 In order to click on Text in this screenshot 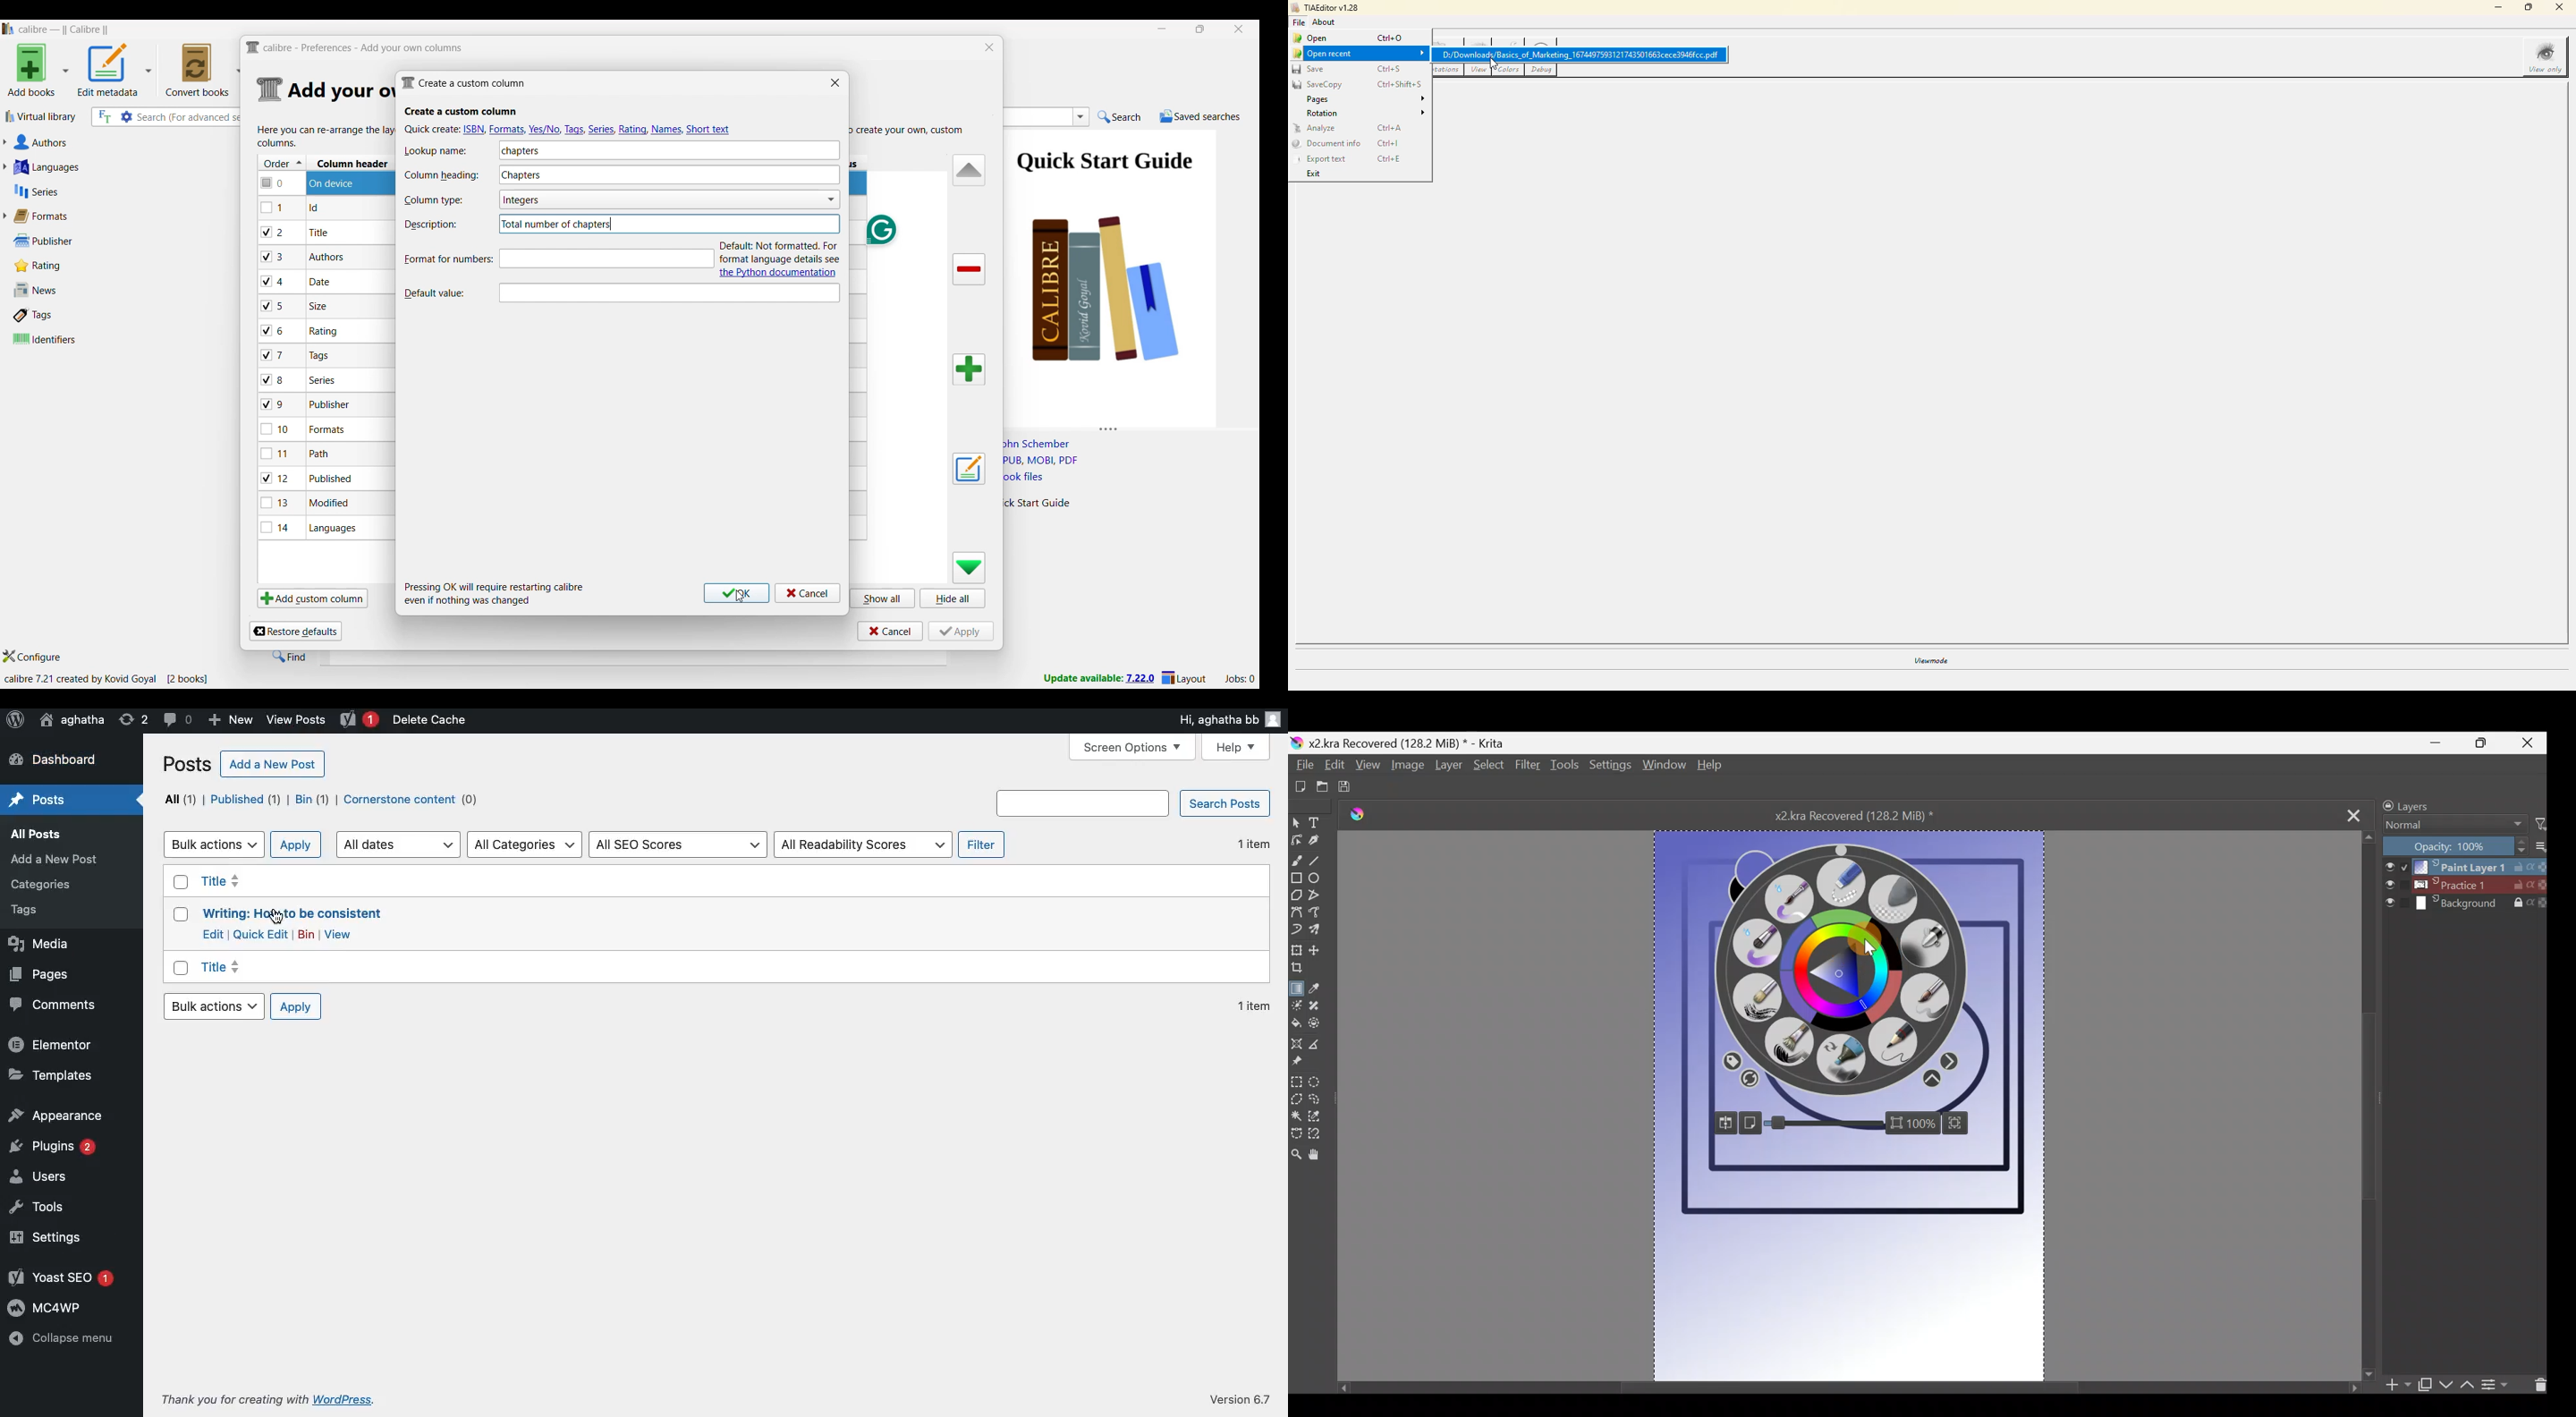, I will do `click(557, 224)`.